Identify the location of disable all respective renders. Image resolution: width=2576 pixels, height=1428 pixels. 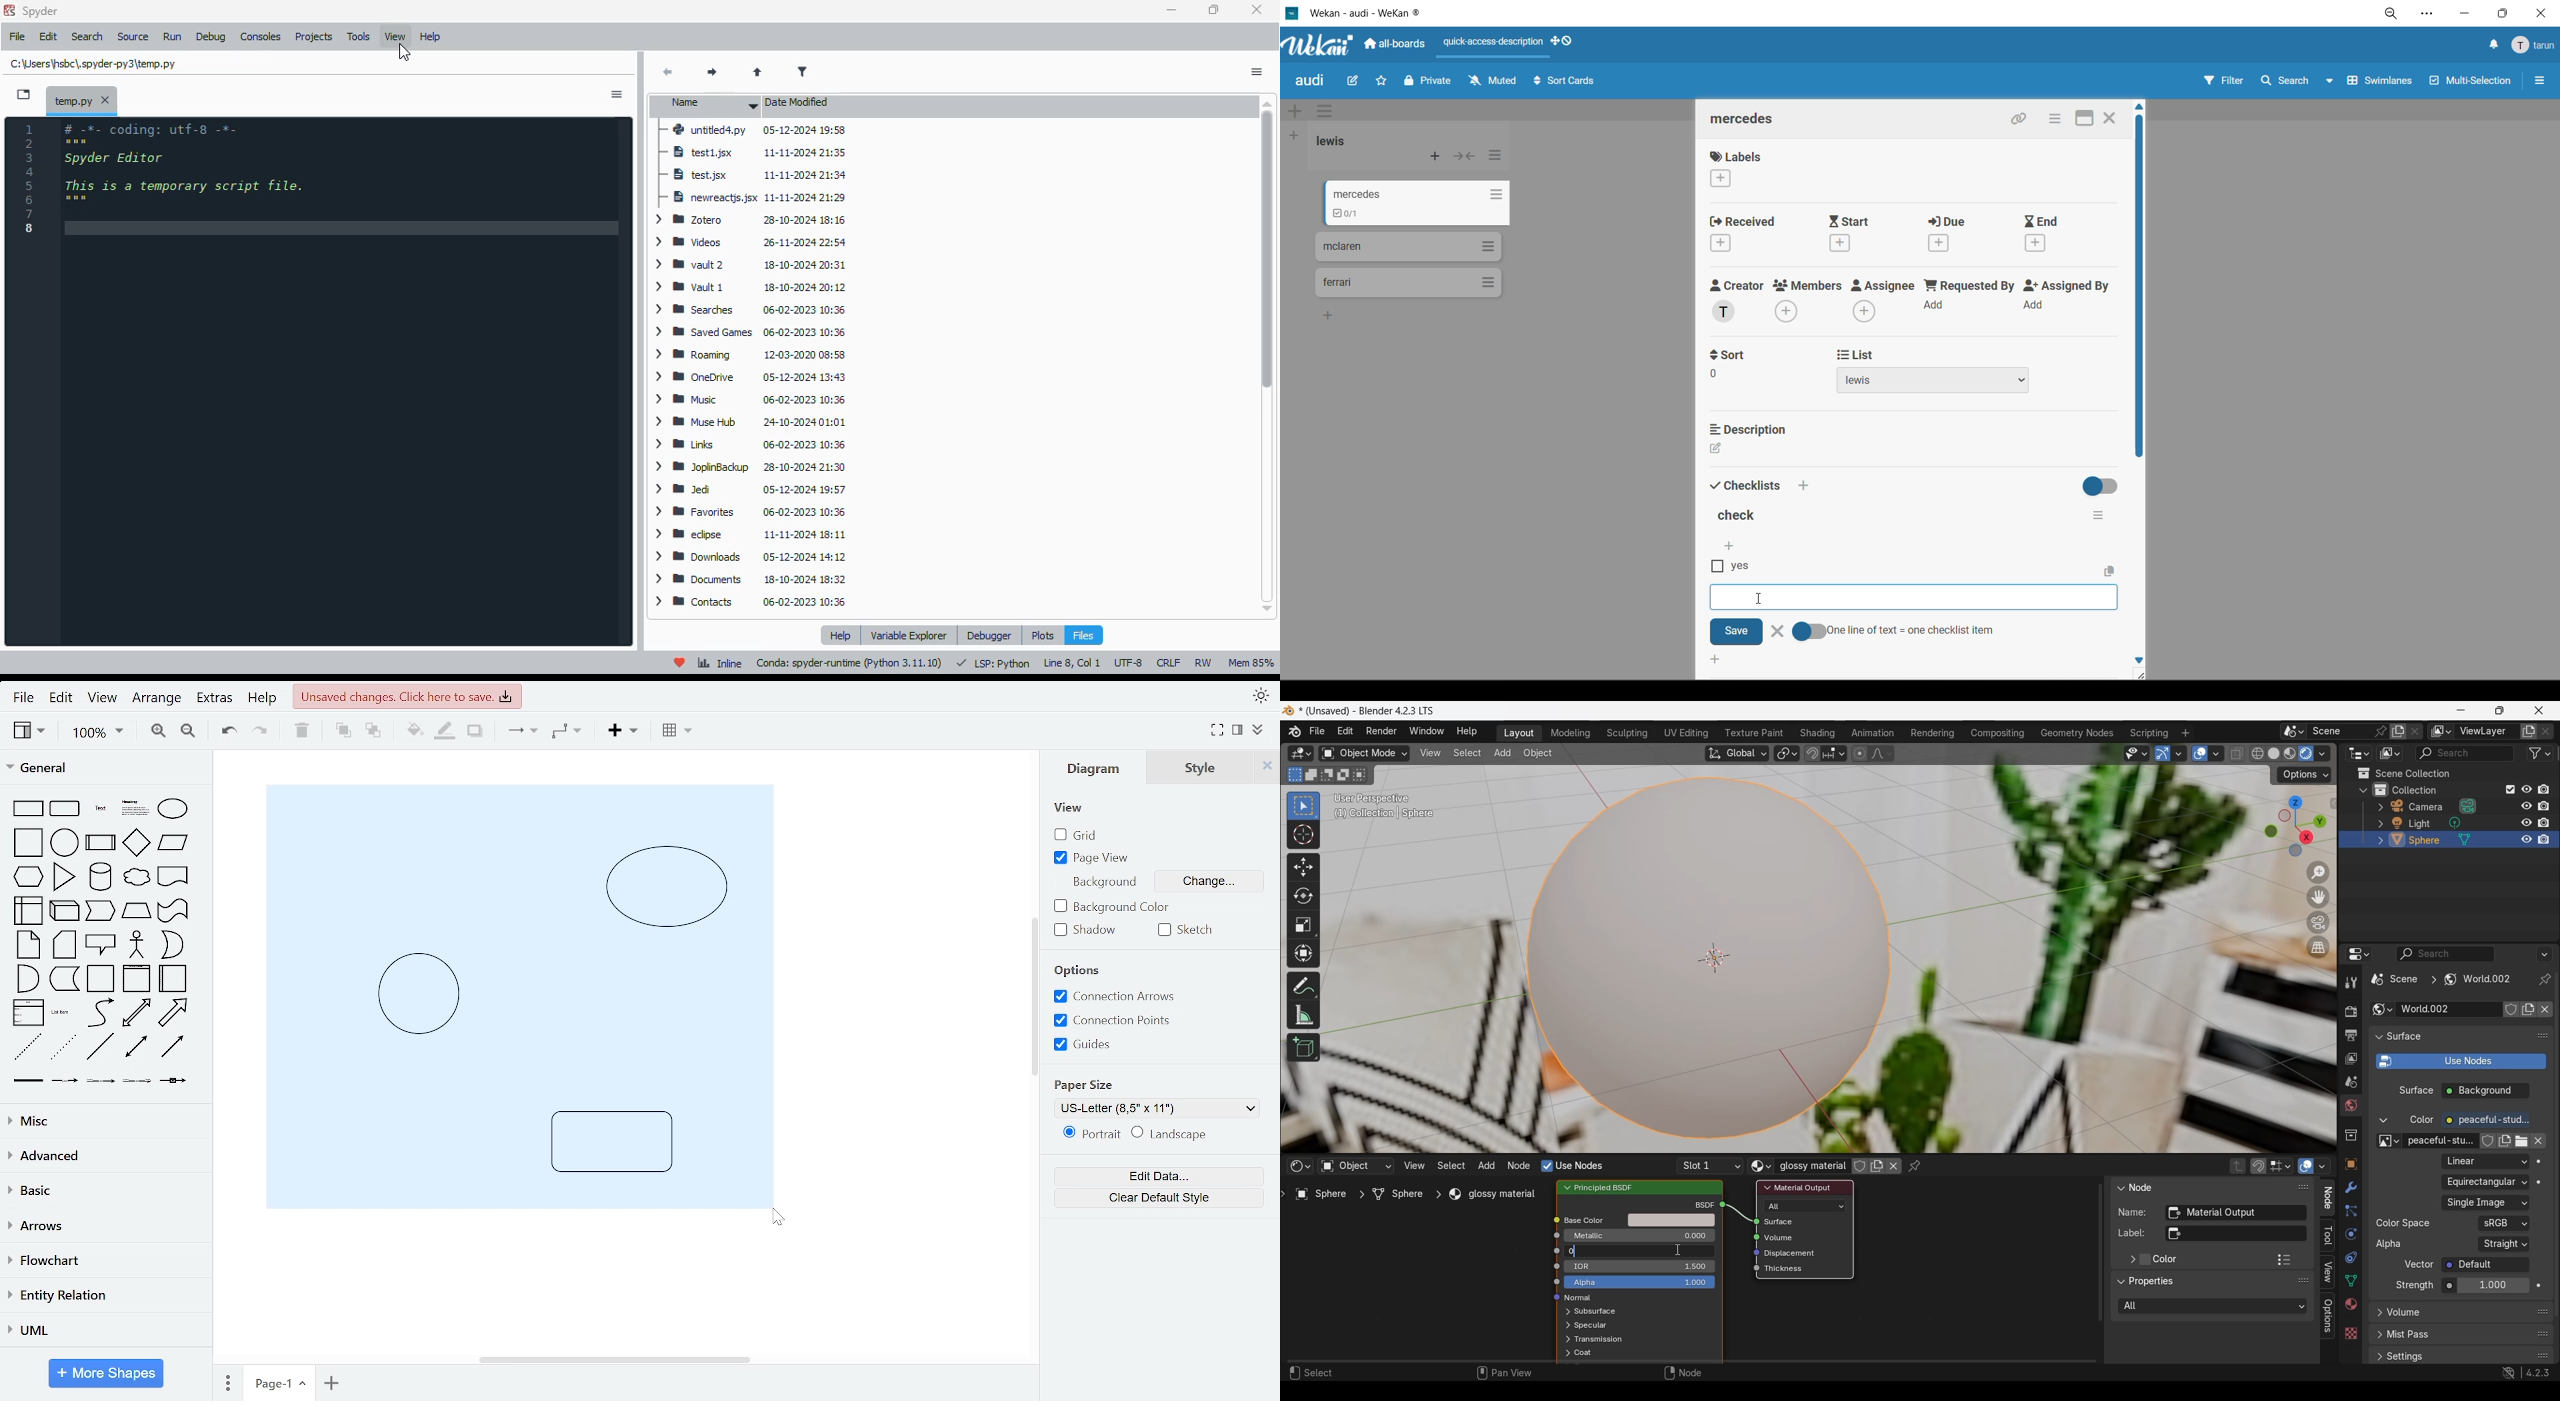
(2549, 840).